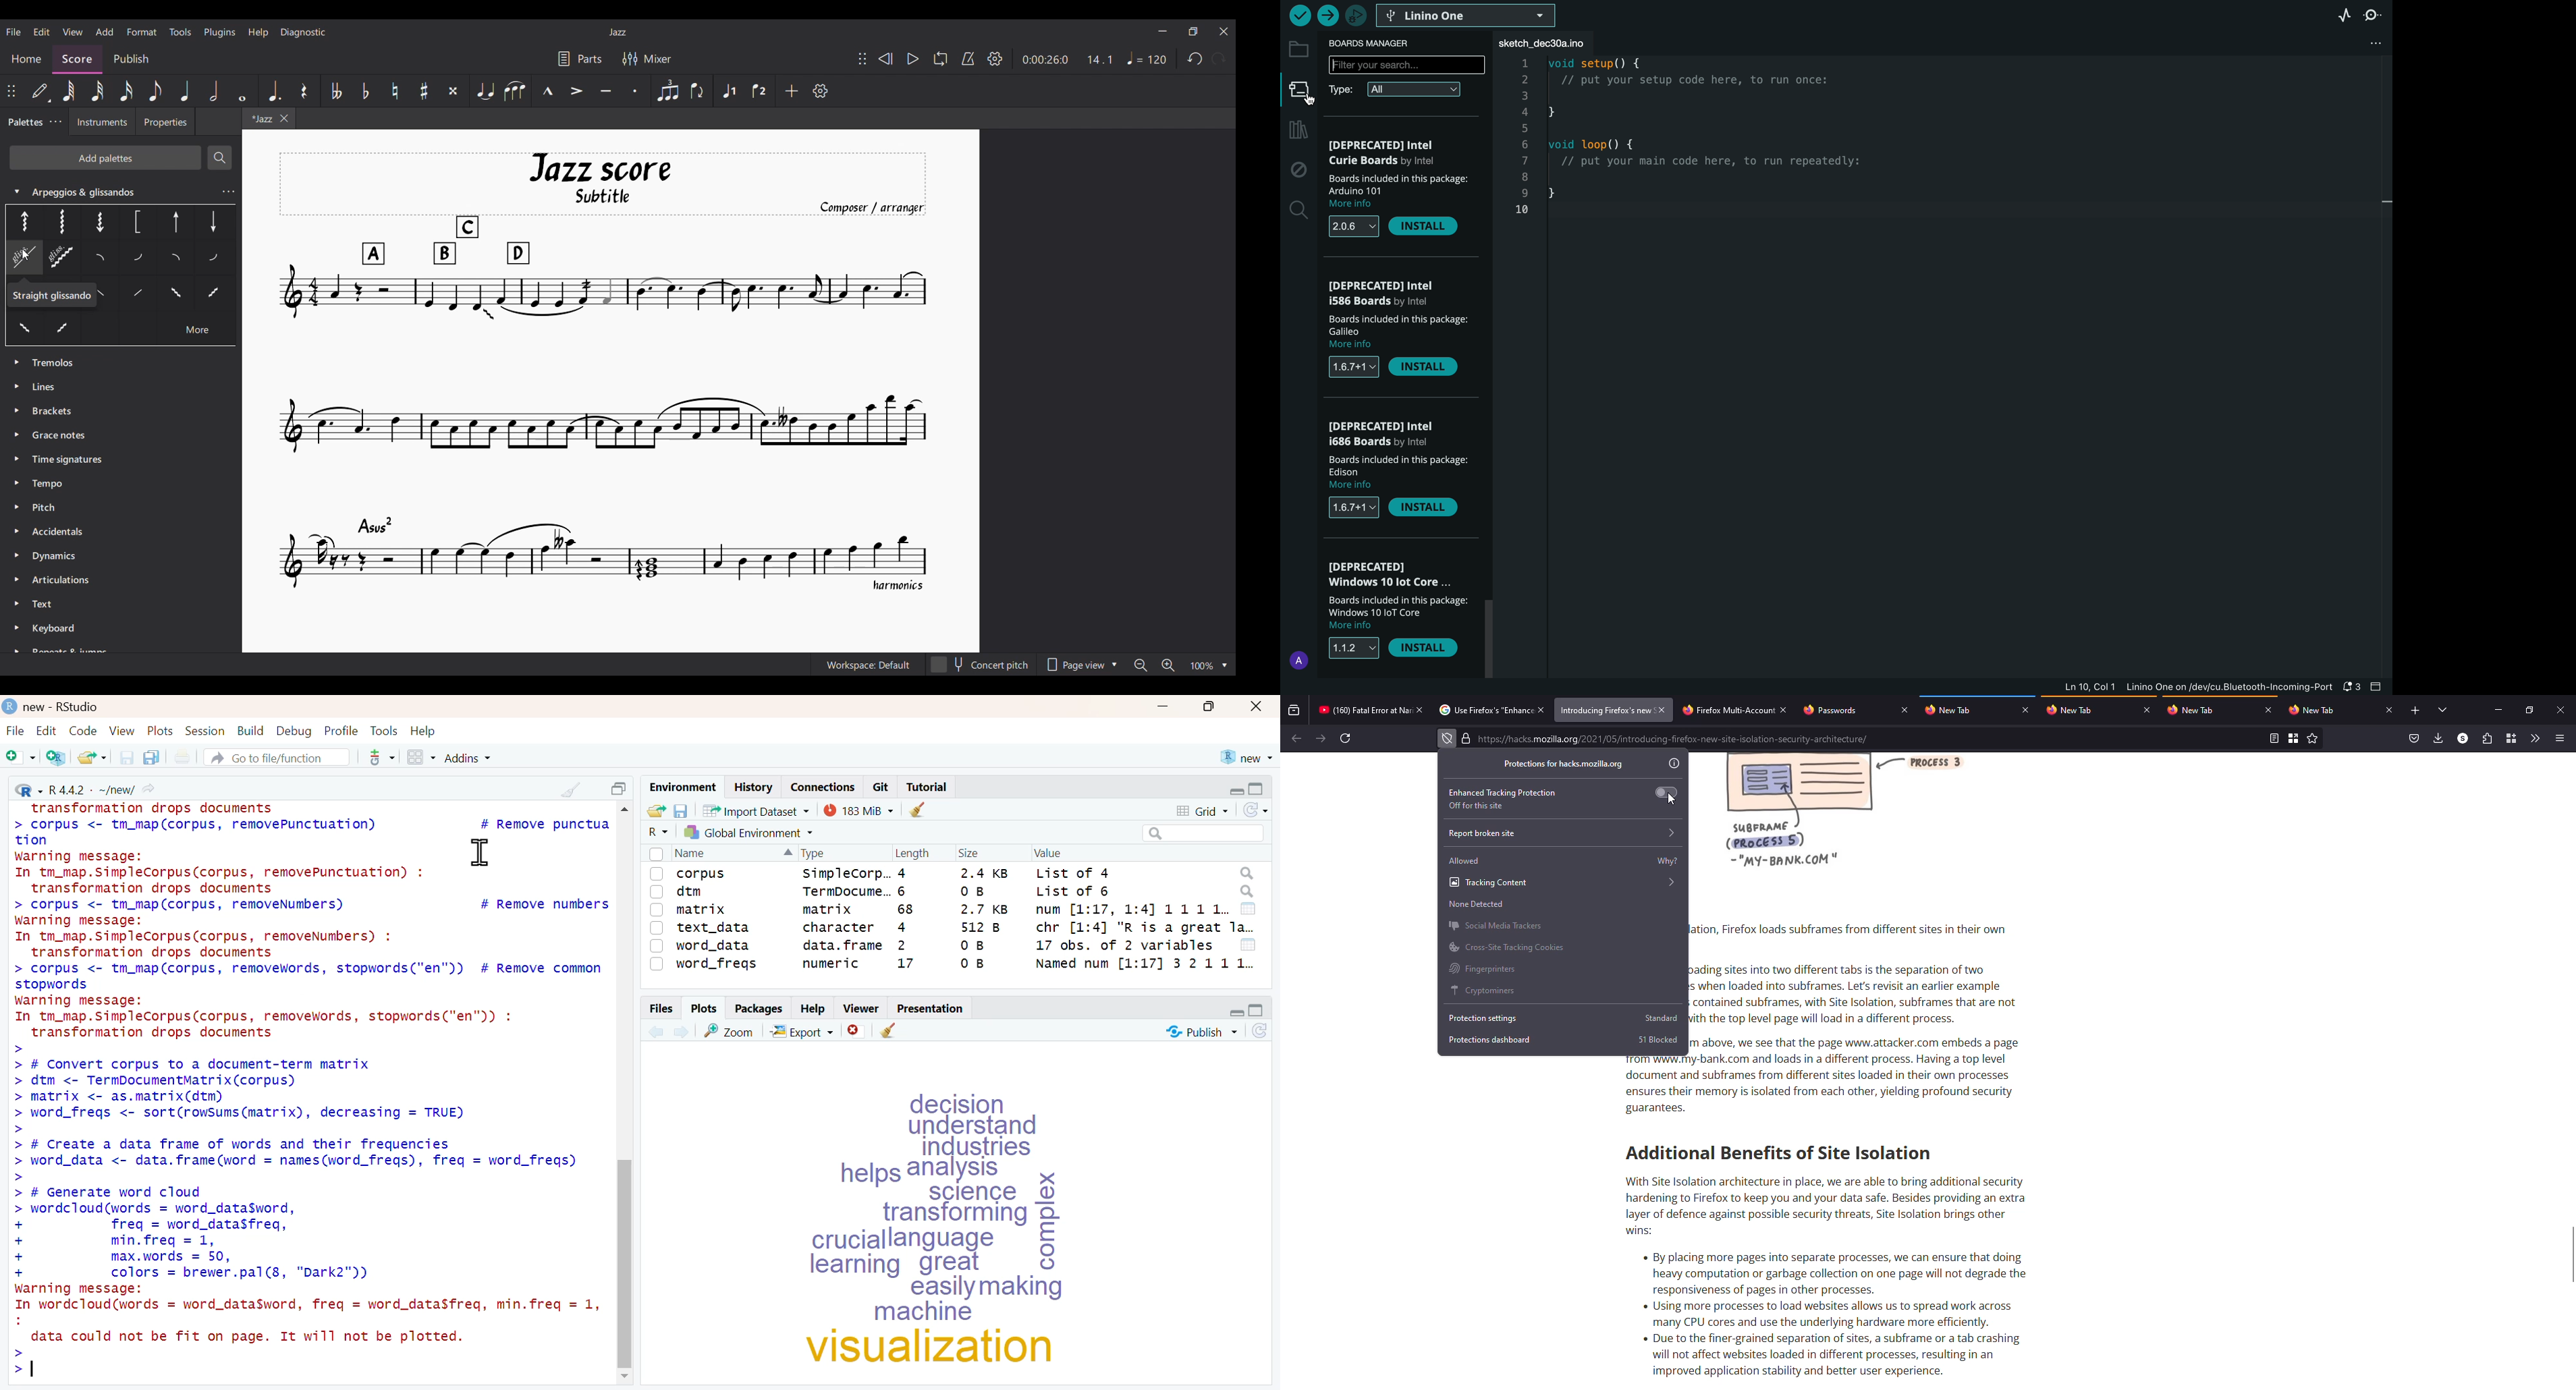 This screenshot has width=2576, height=1400. Describe the element at coordinates (1420, 710) in the screenshot. I see `close` at that location.